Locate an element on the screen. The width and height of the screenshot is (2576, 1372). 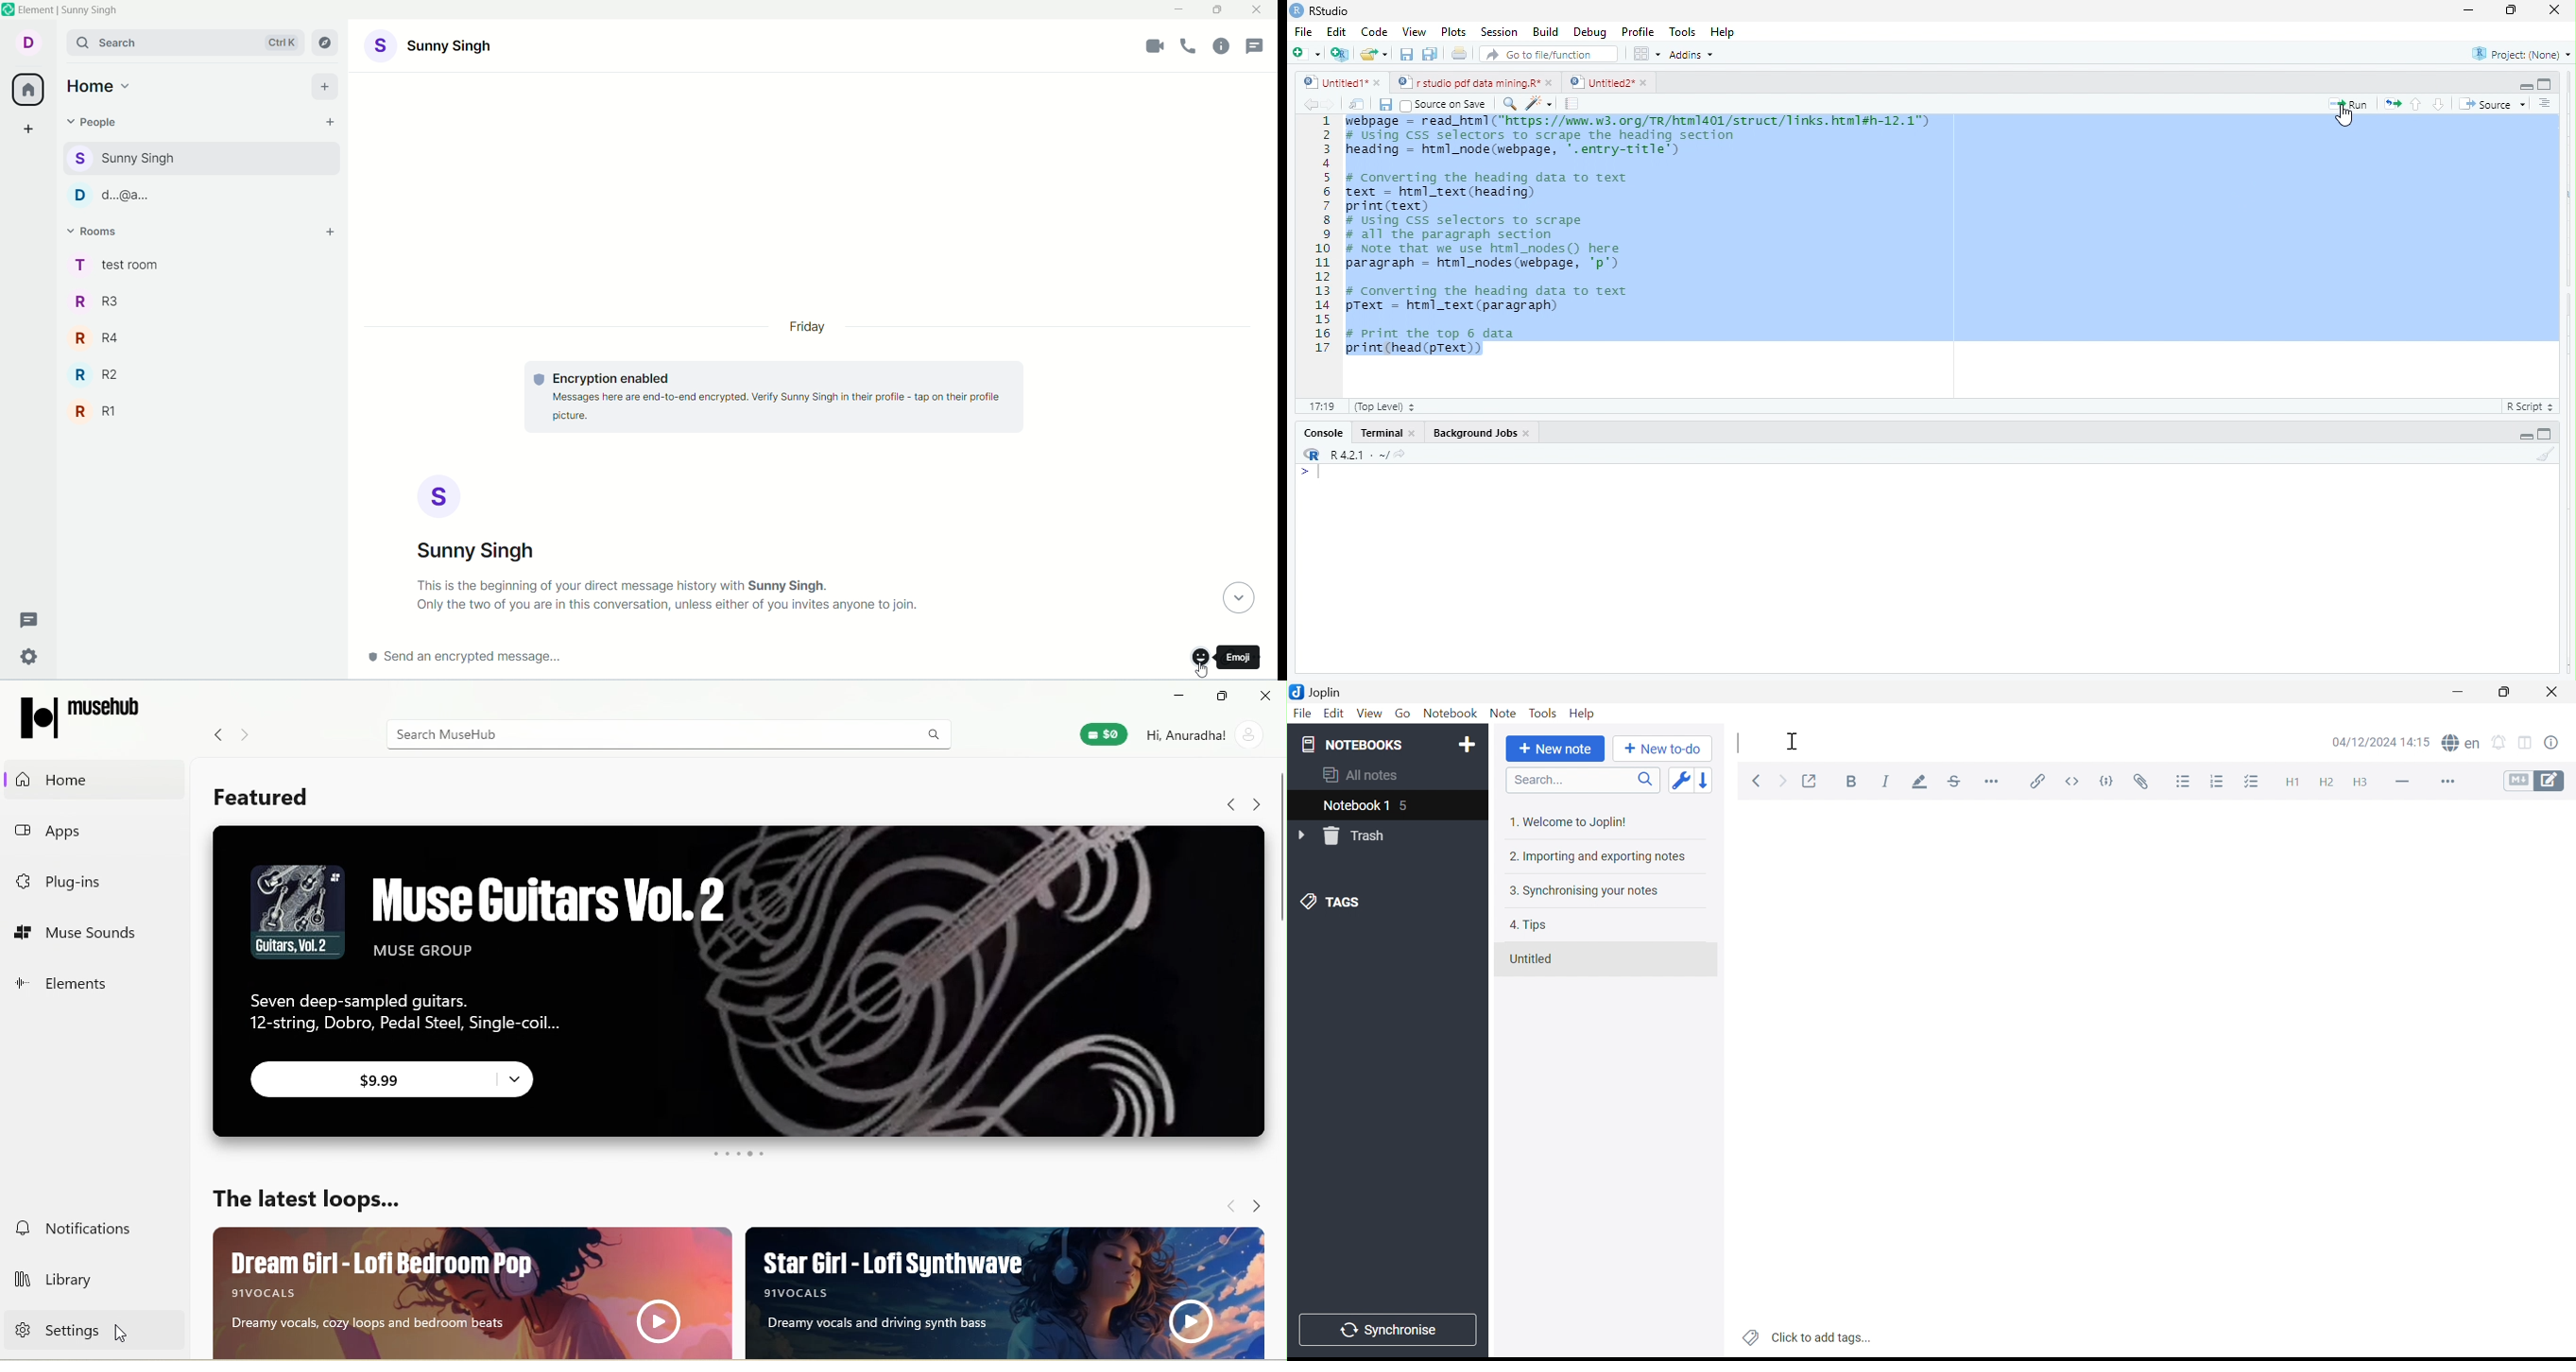
Help is located at coordinates (1724, 32).